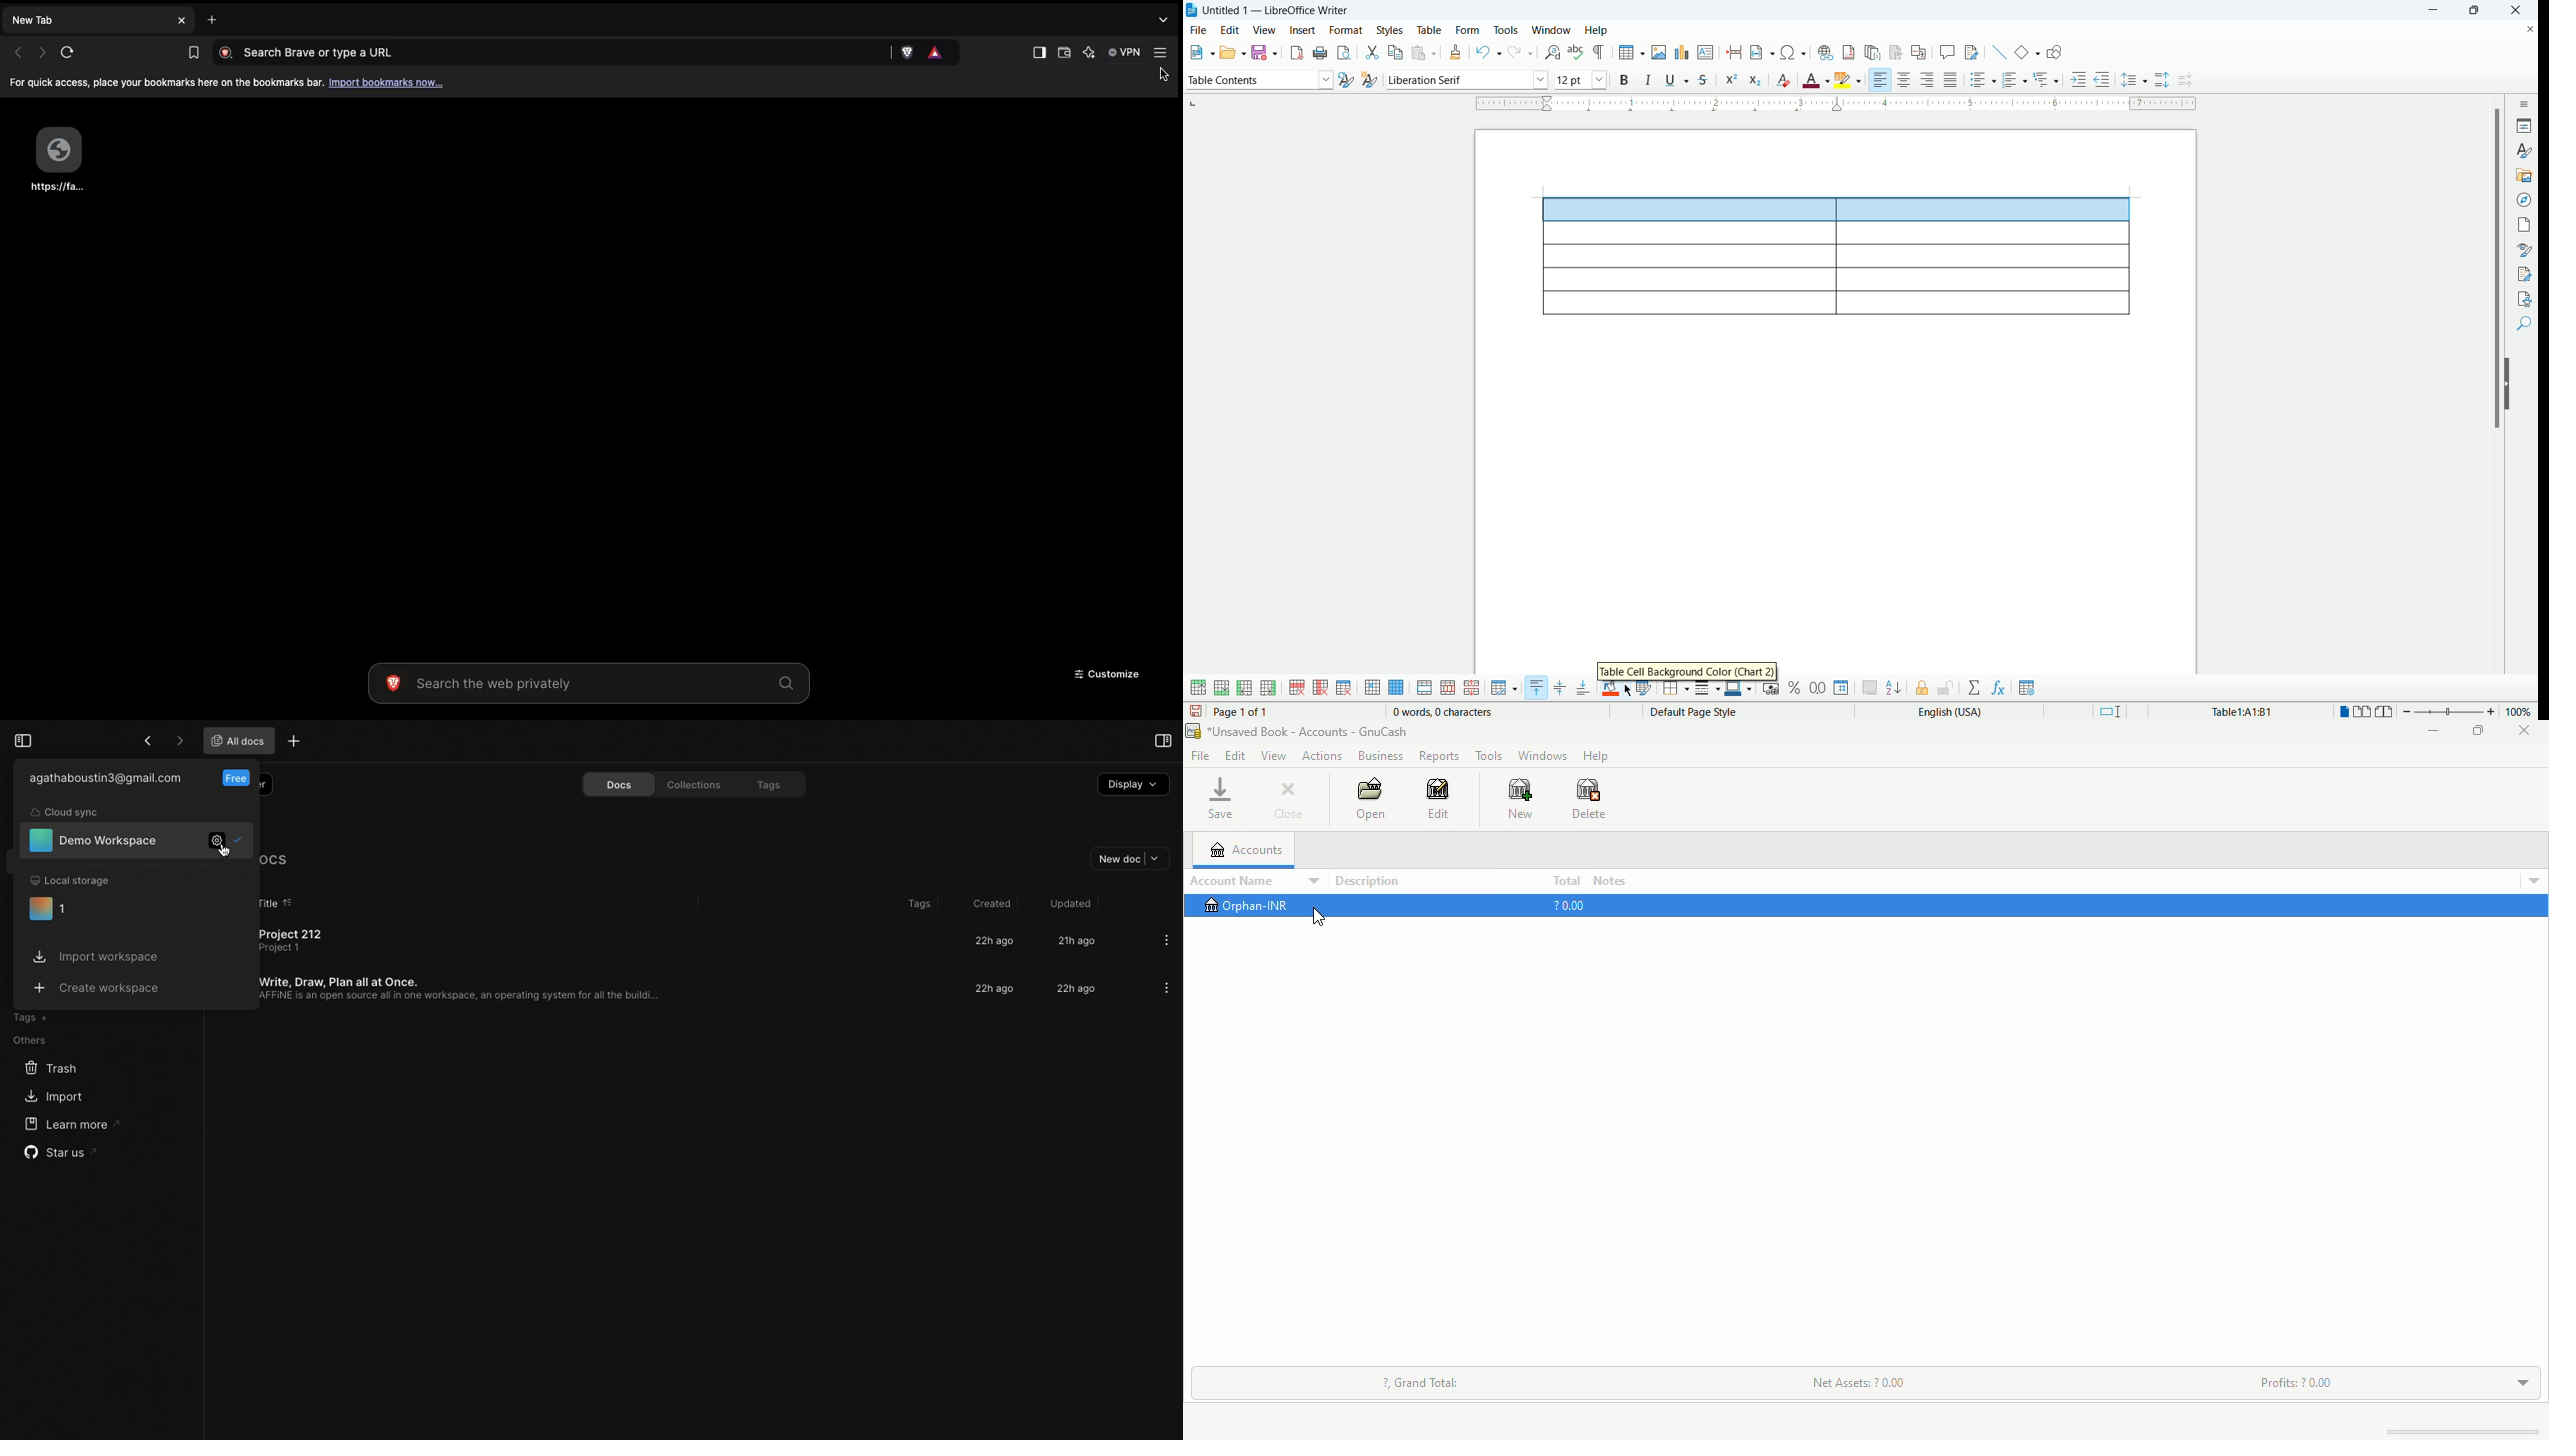  I want to click on minimize, so click(2433, 730).